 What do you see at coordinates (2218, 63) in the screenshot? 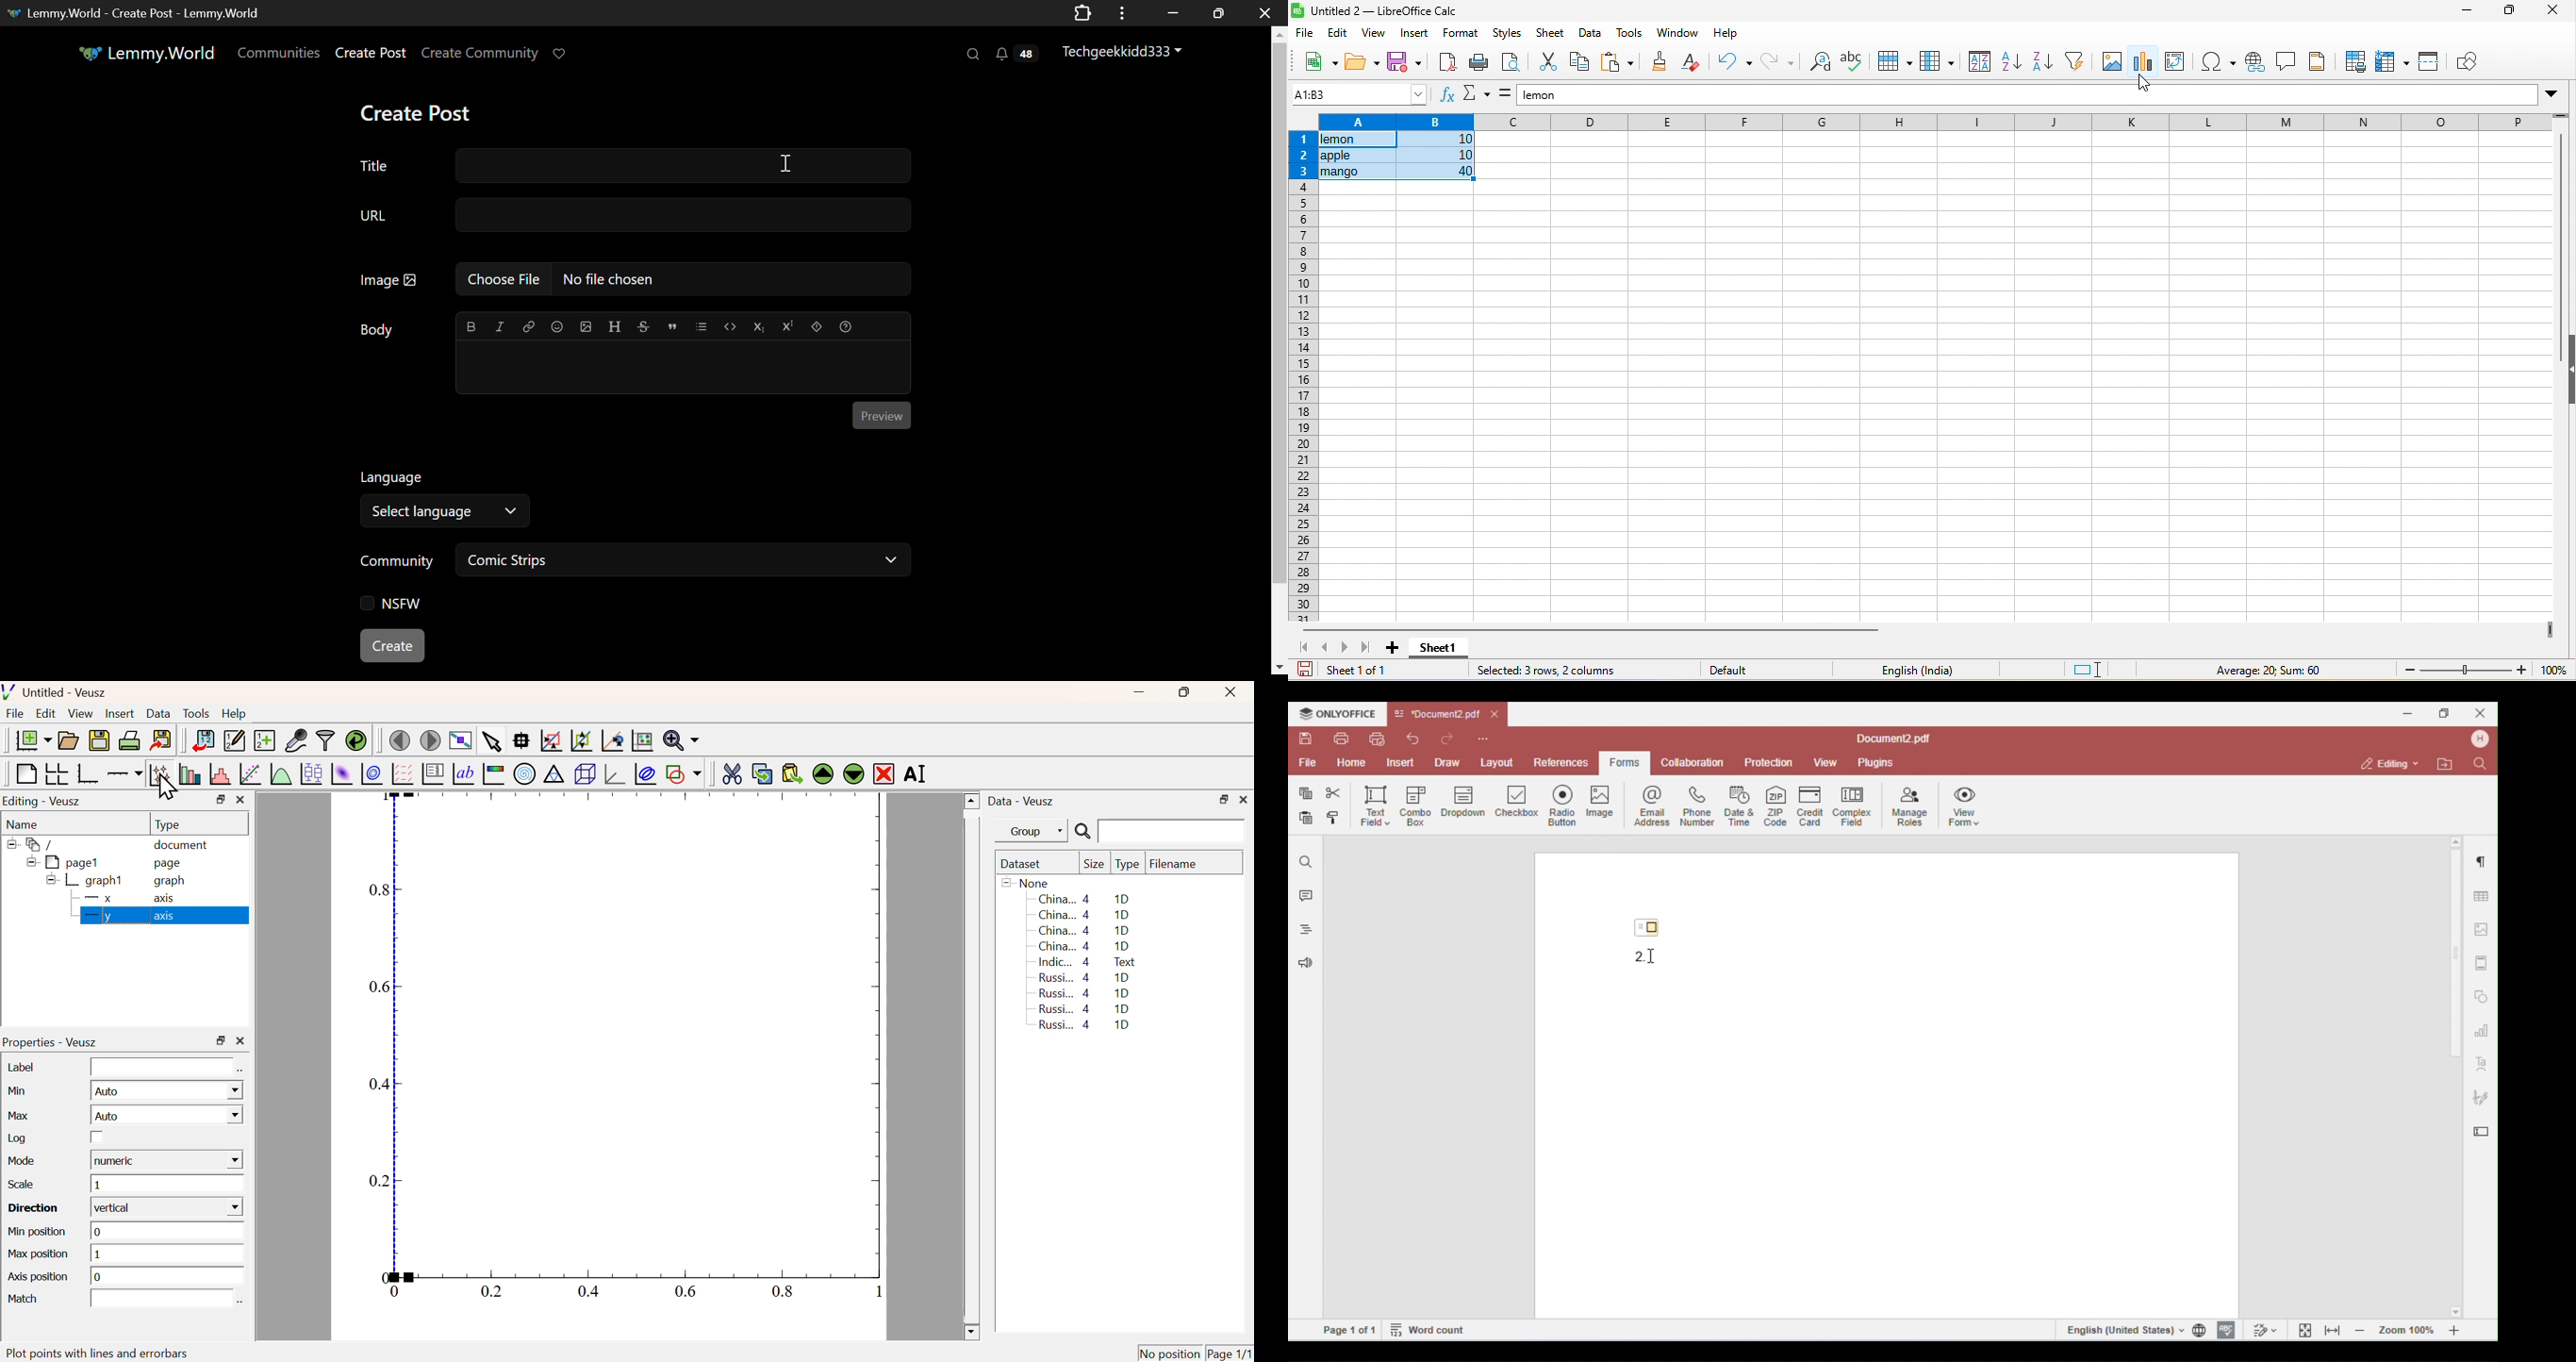
I see `special character` at bounding box center [2218, 63].